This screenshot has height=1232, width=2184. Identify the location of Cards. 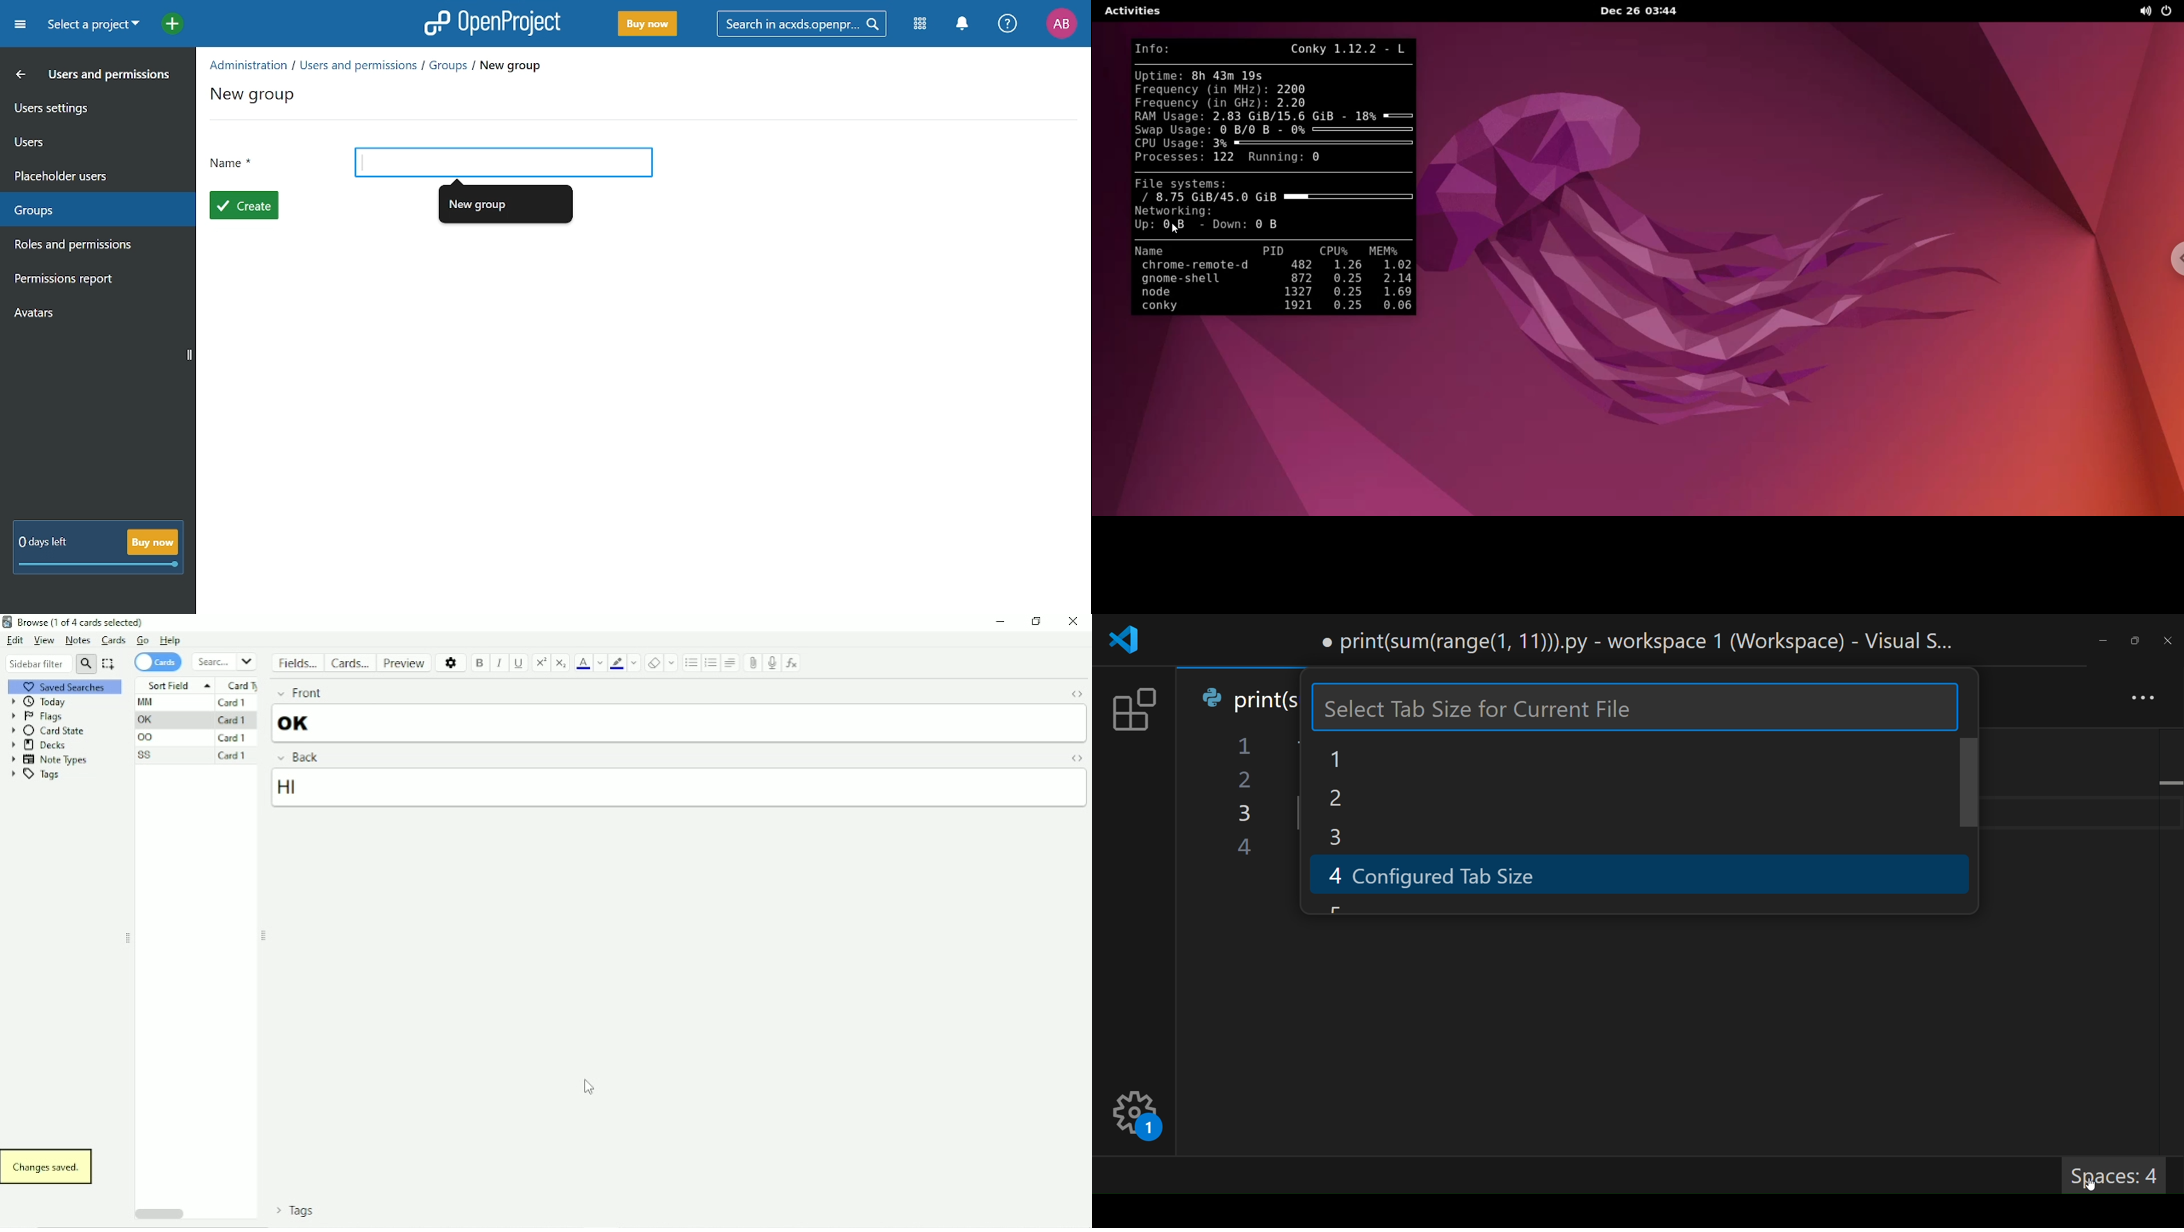
(158, 662).